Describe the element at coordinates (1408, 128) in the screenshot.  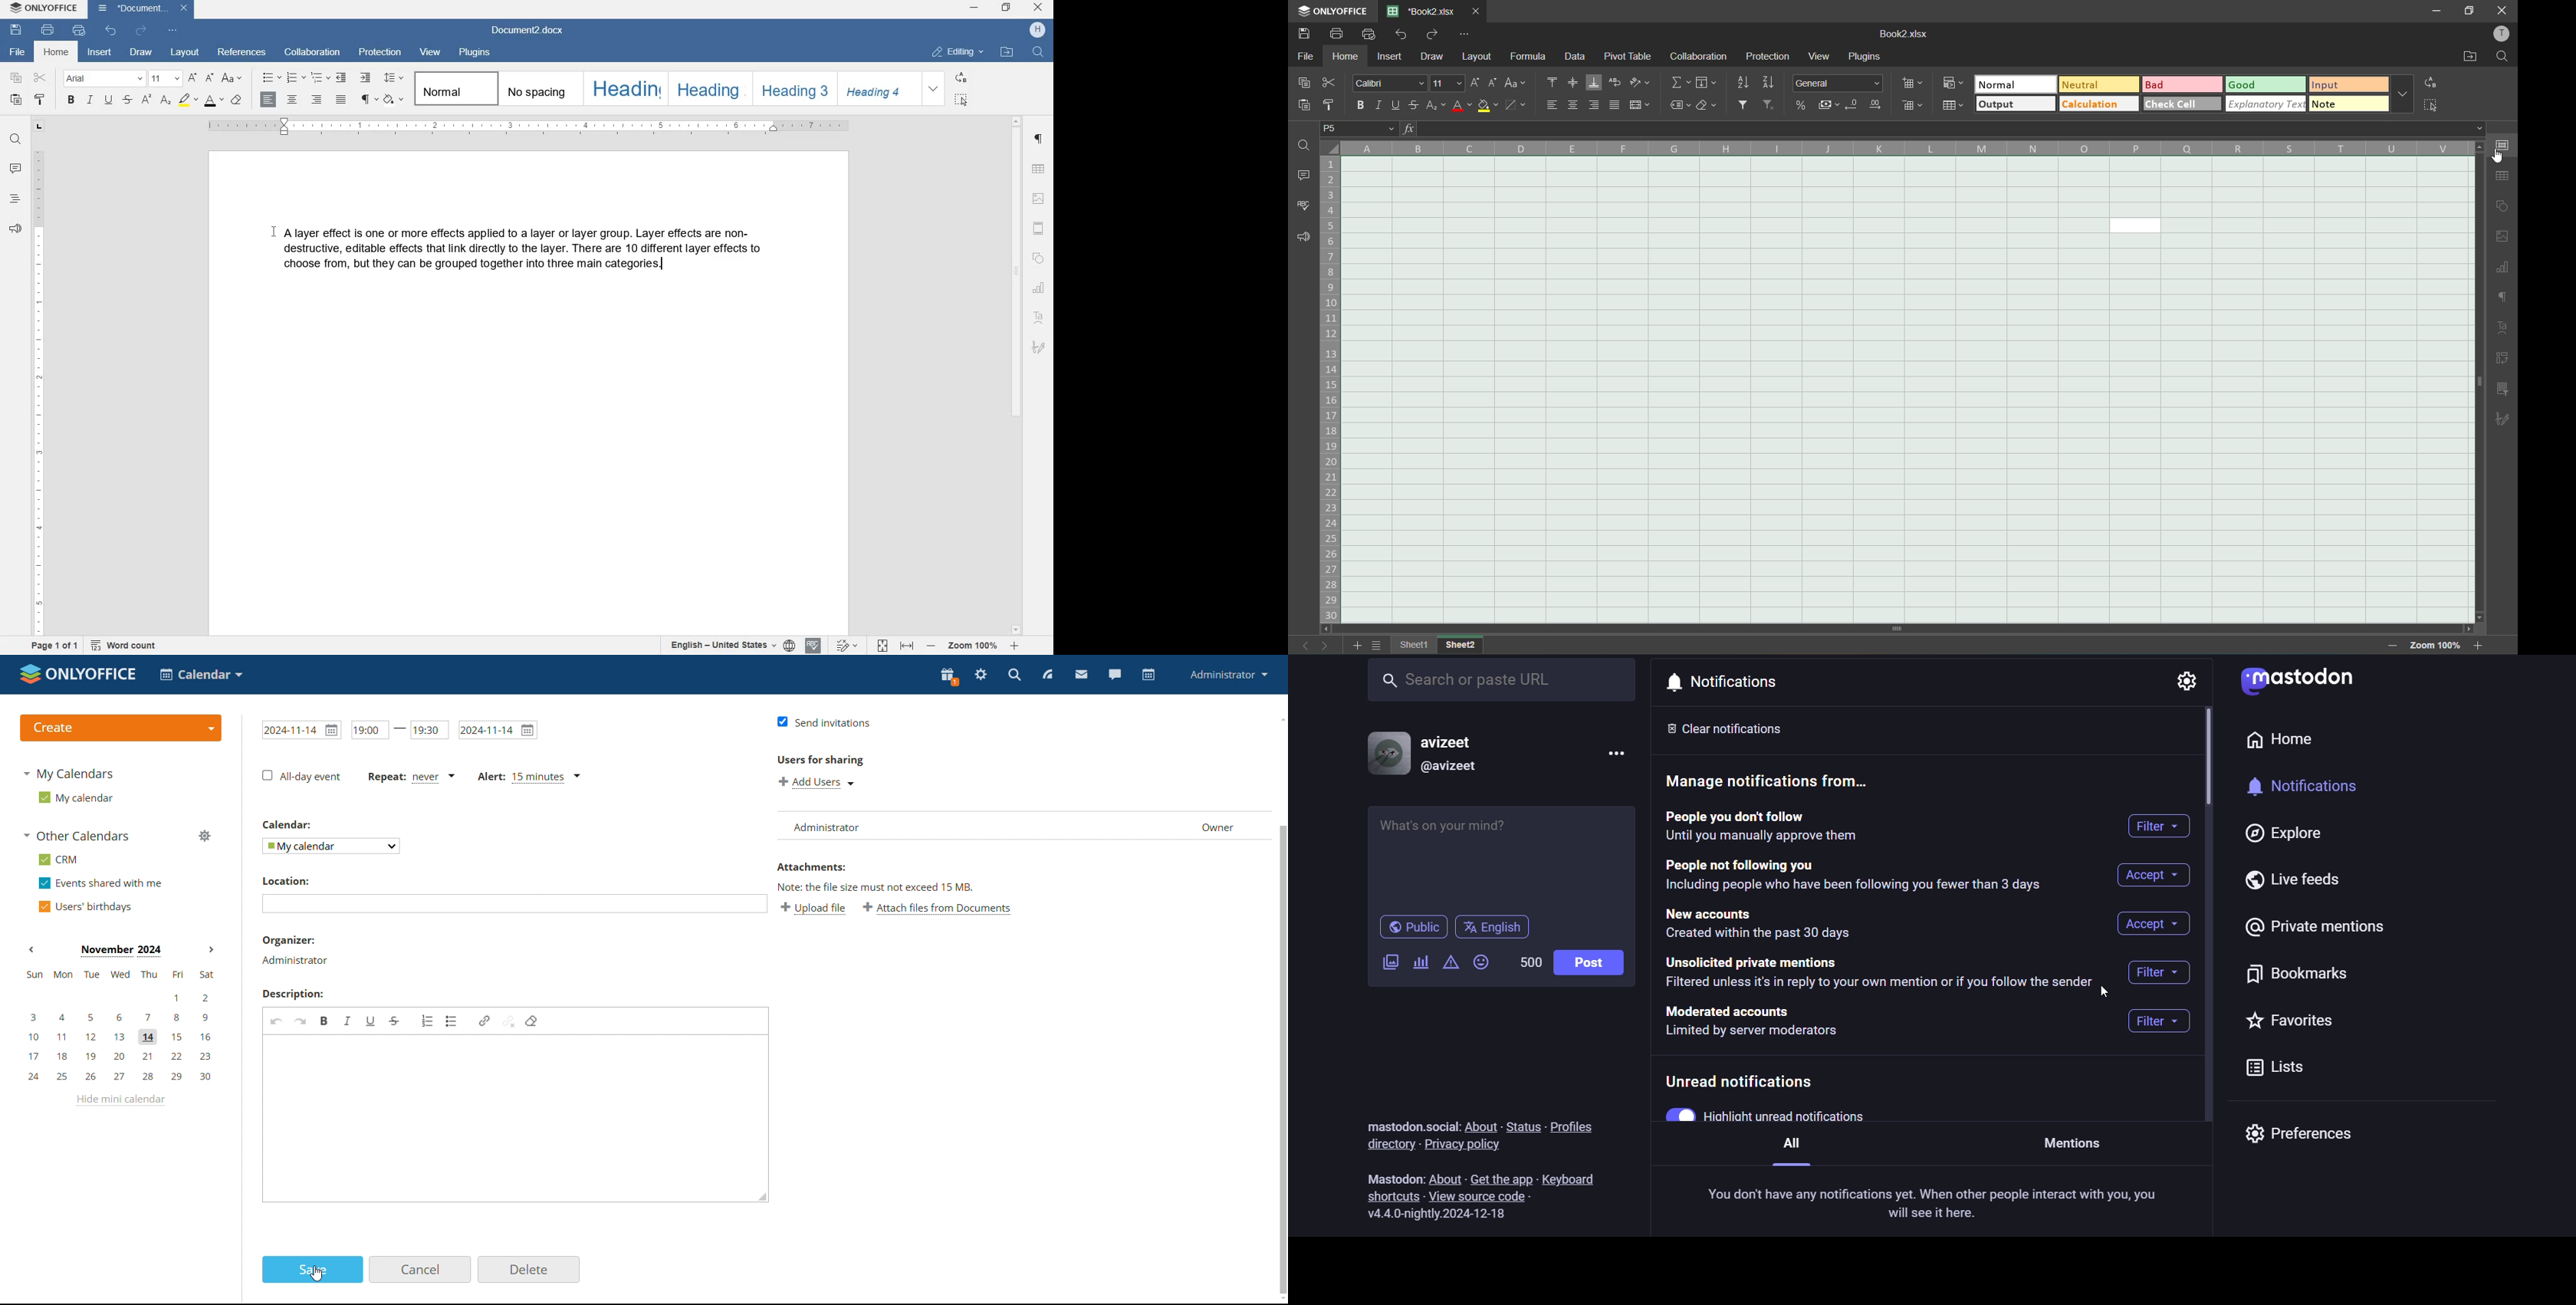
I see `fx` at that location.